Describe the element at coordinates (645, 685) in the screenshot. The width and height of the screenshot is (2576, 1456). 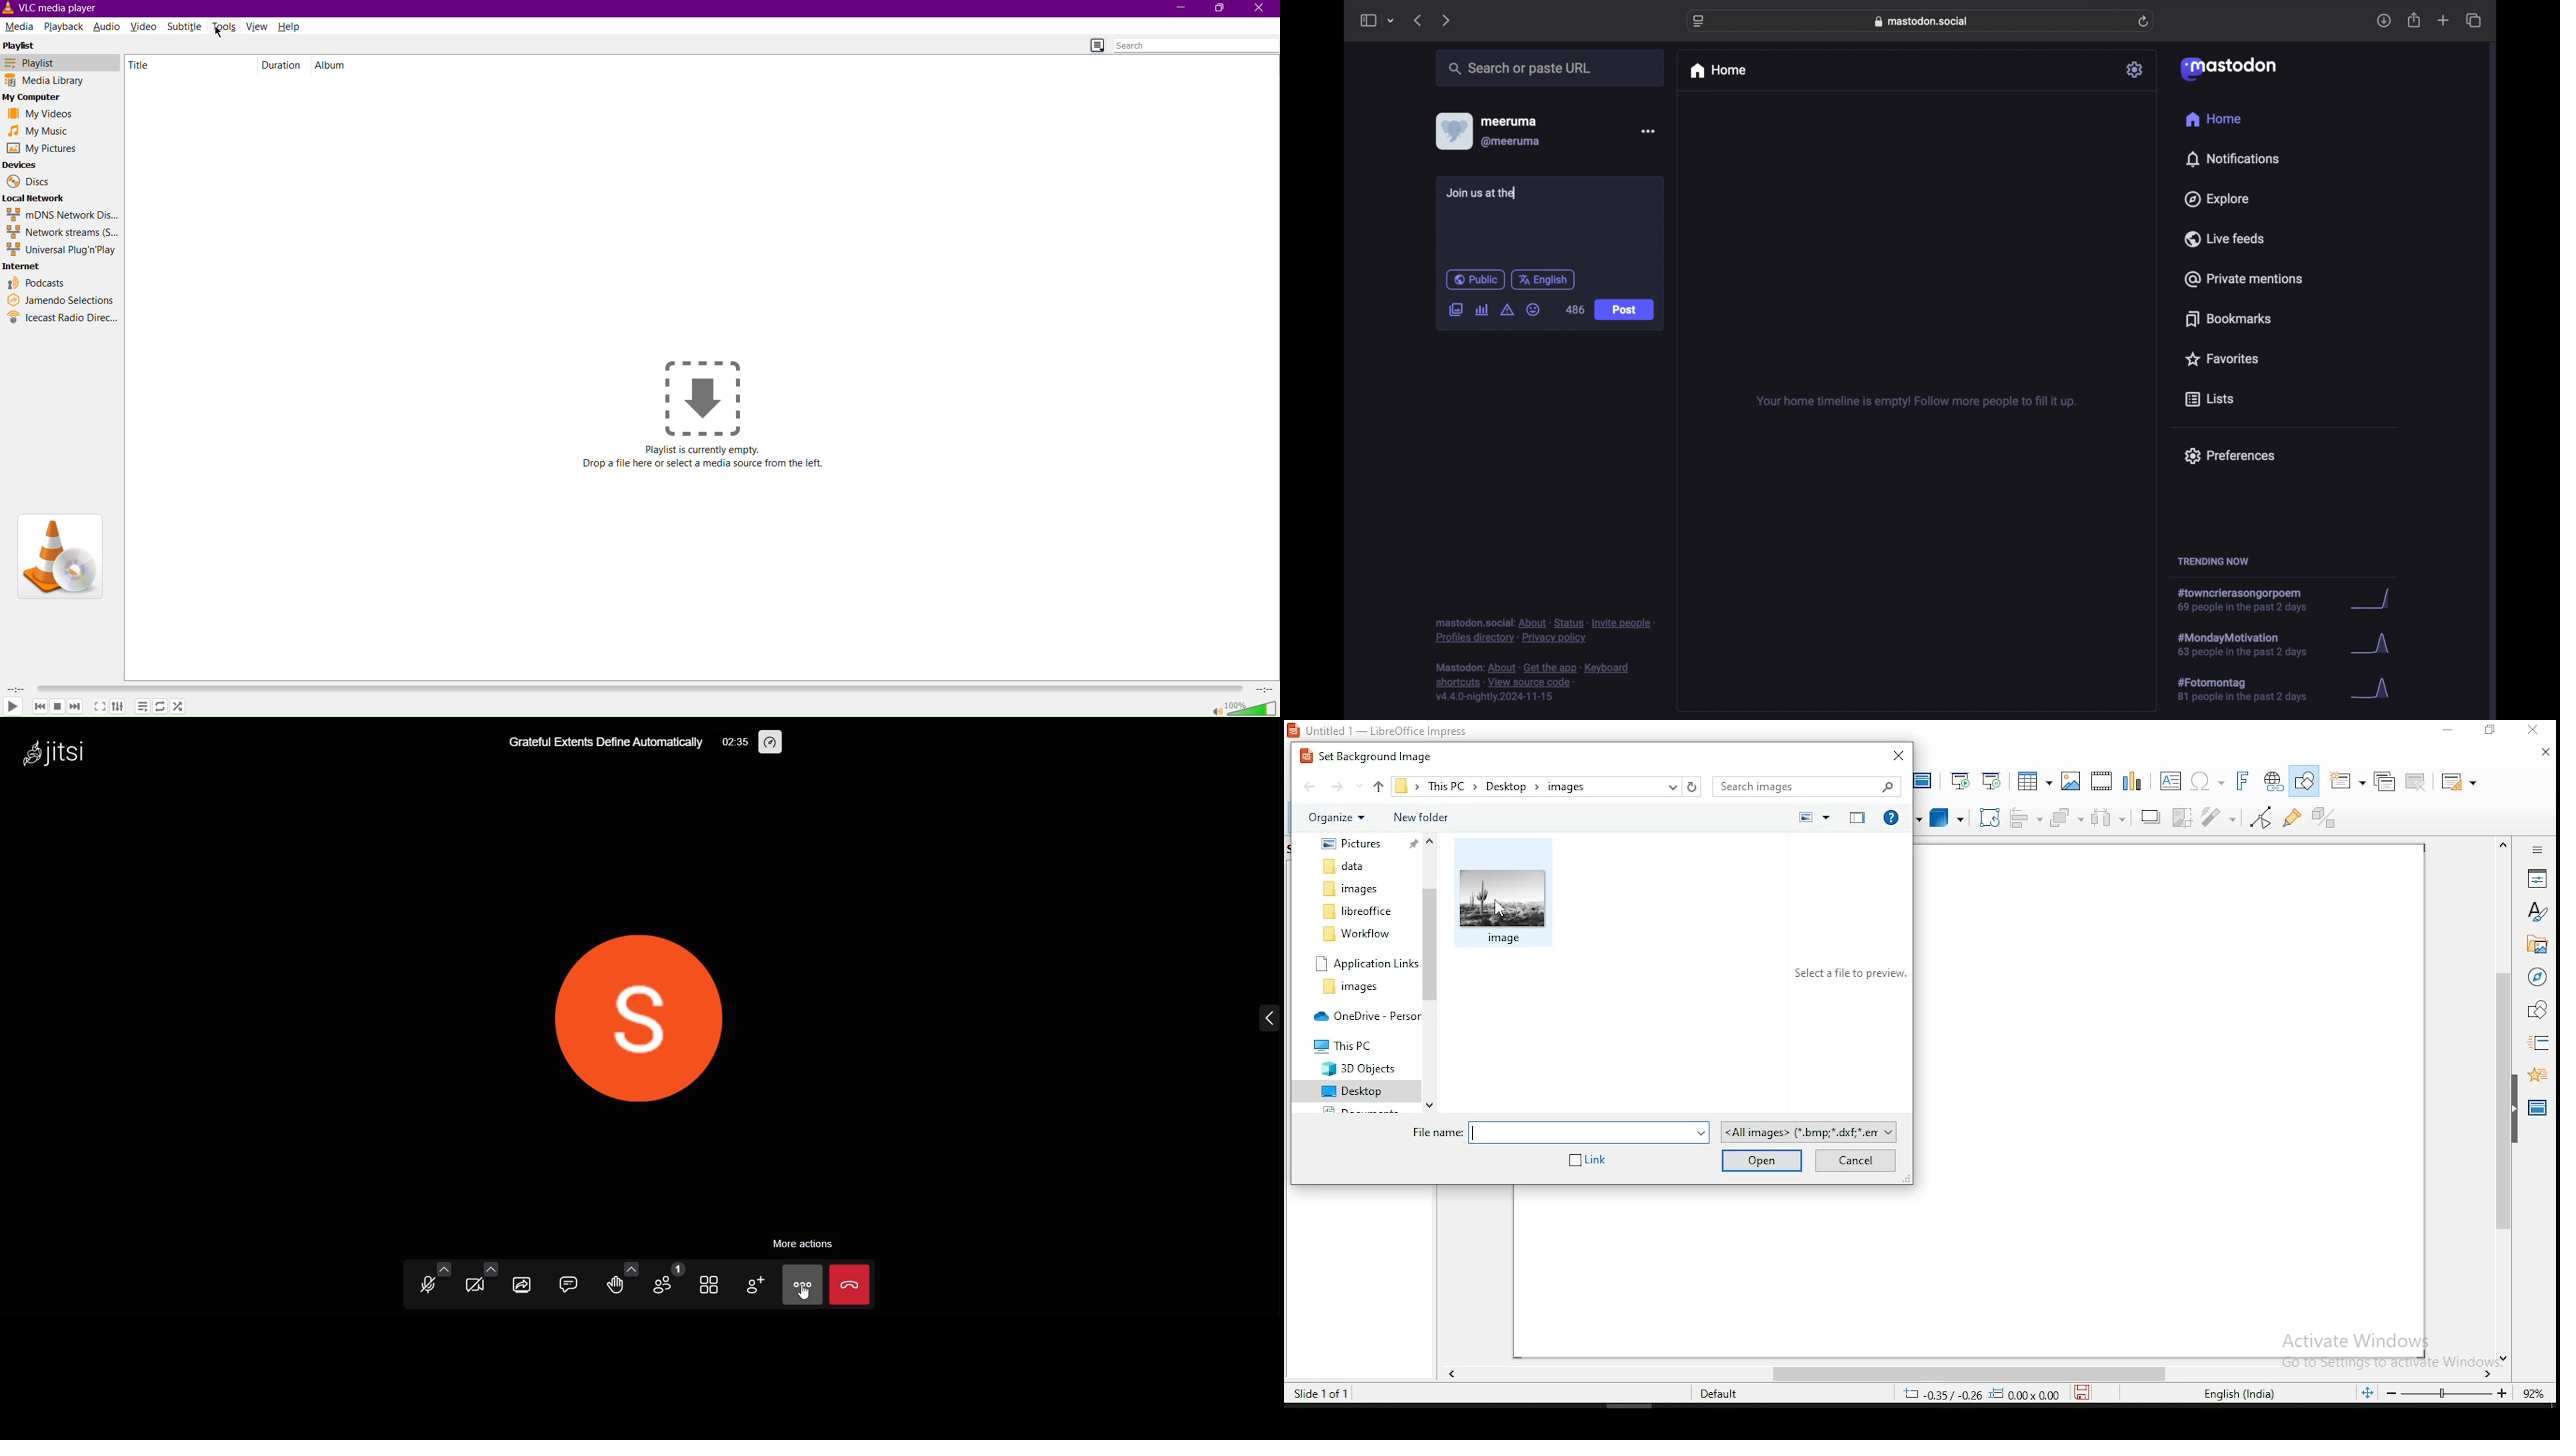
I see `Timeline` at that location.